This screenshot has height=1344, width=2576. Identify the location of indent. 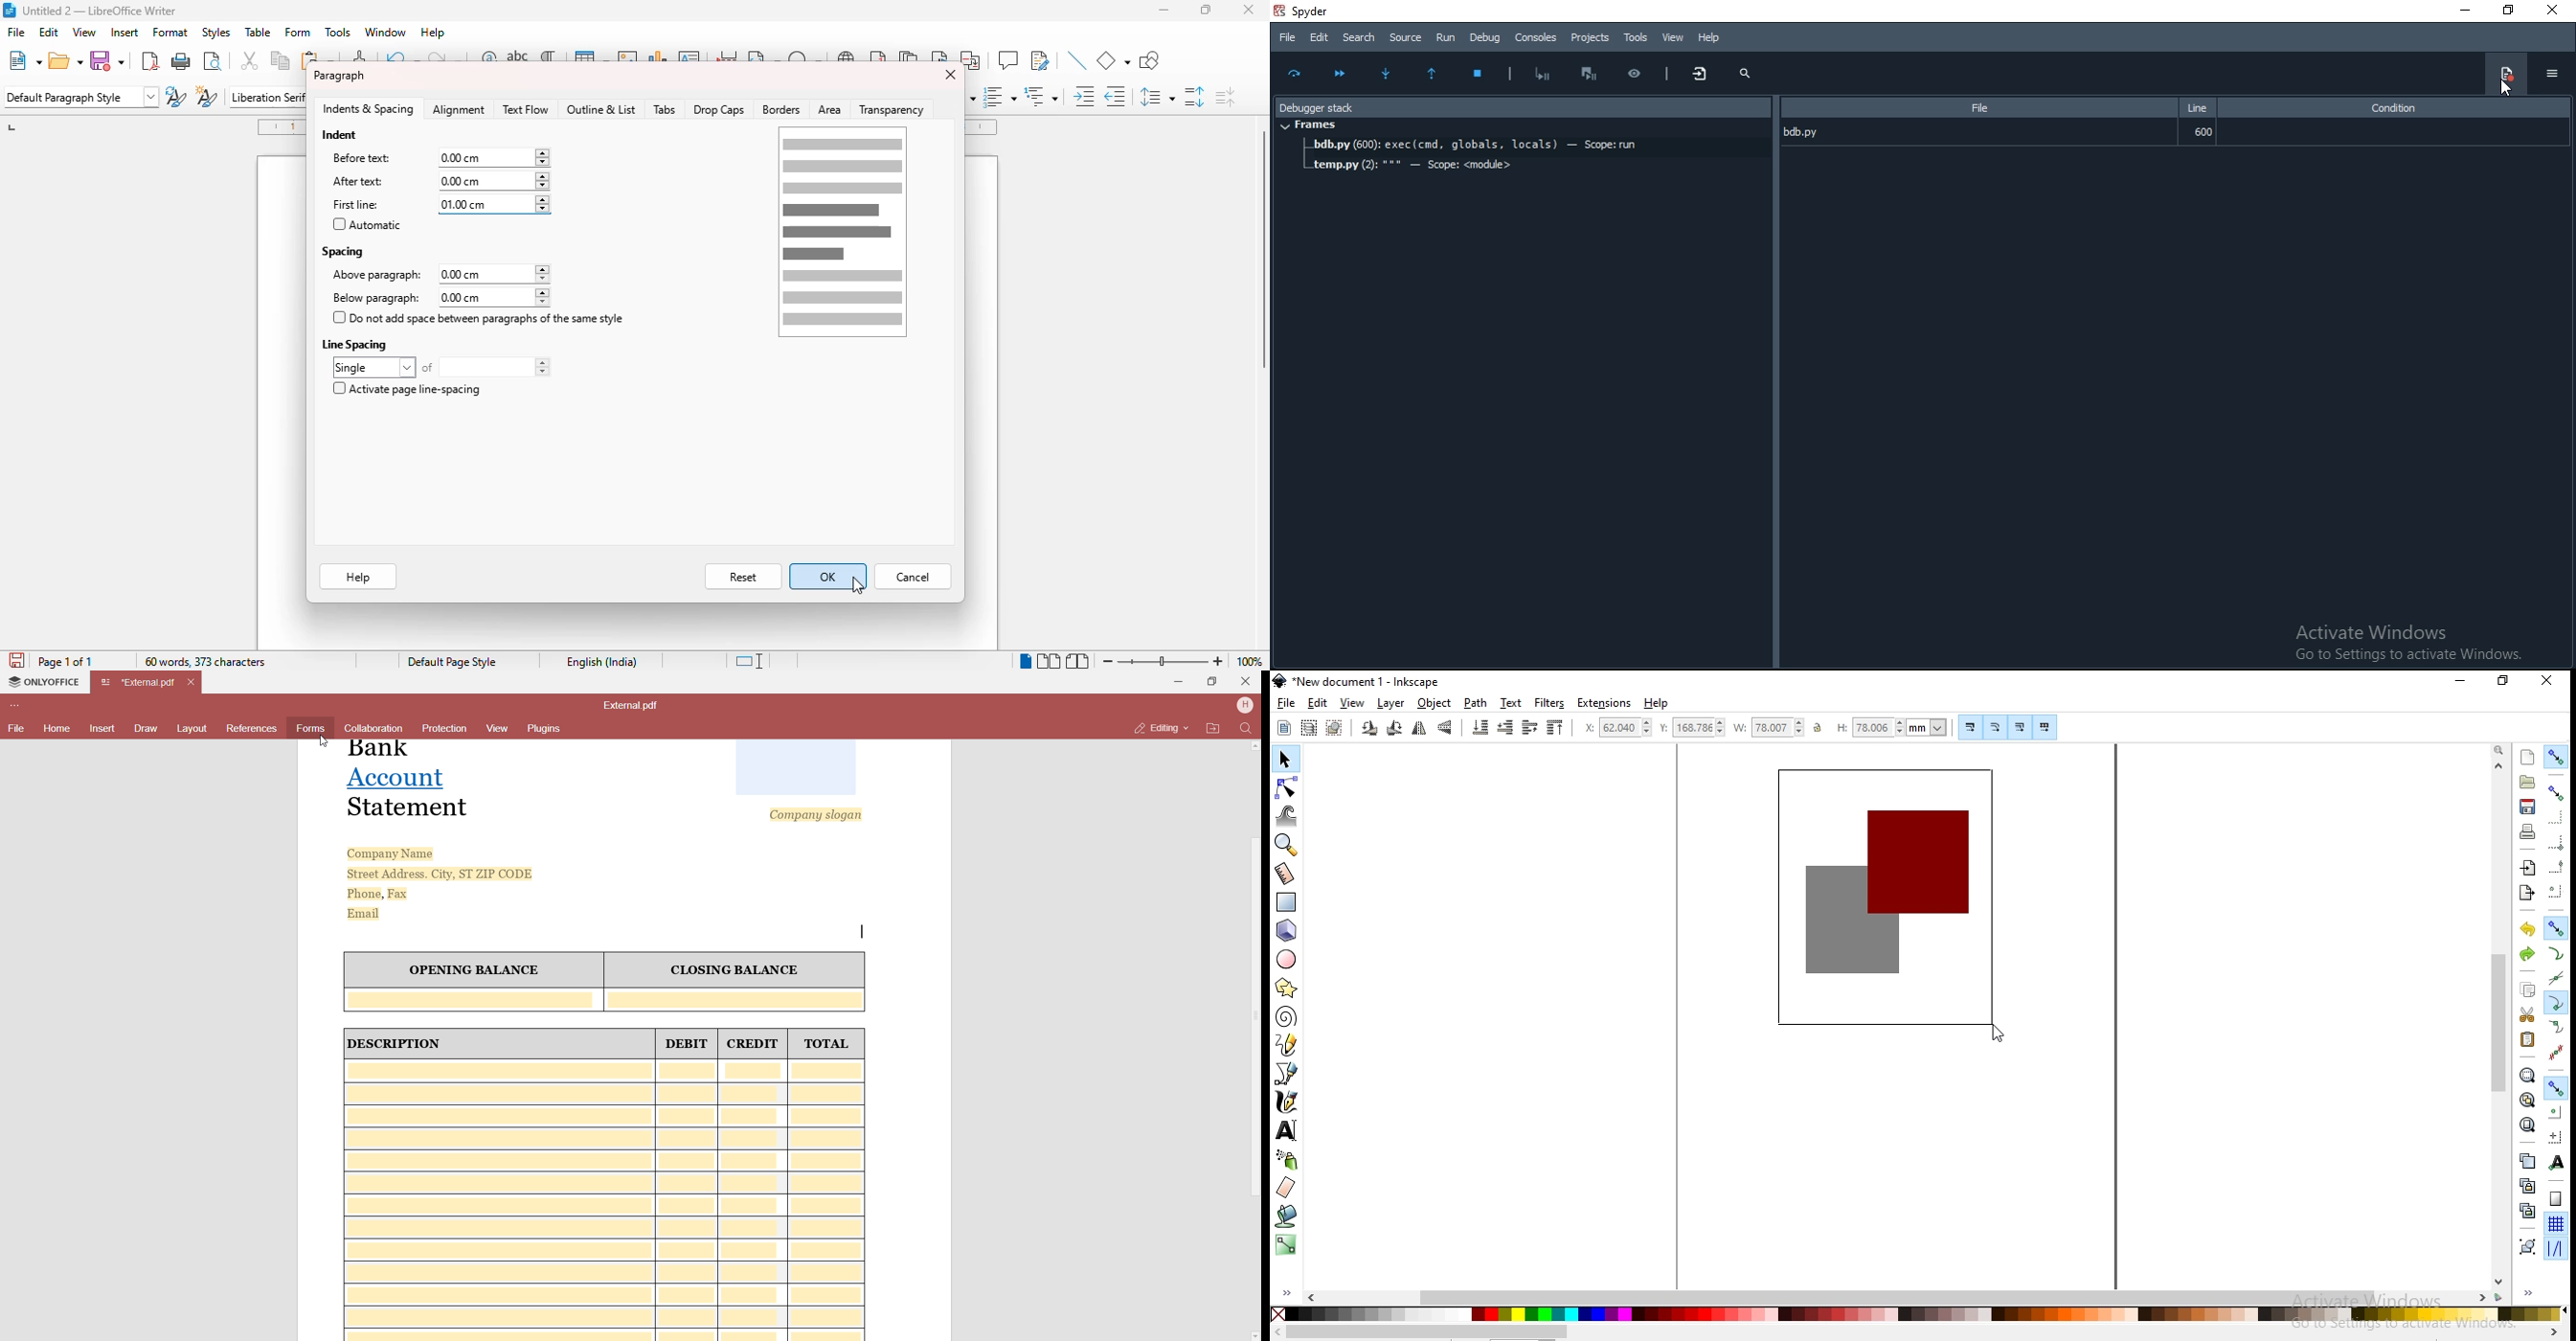
(341, 134).